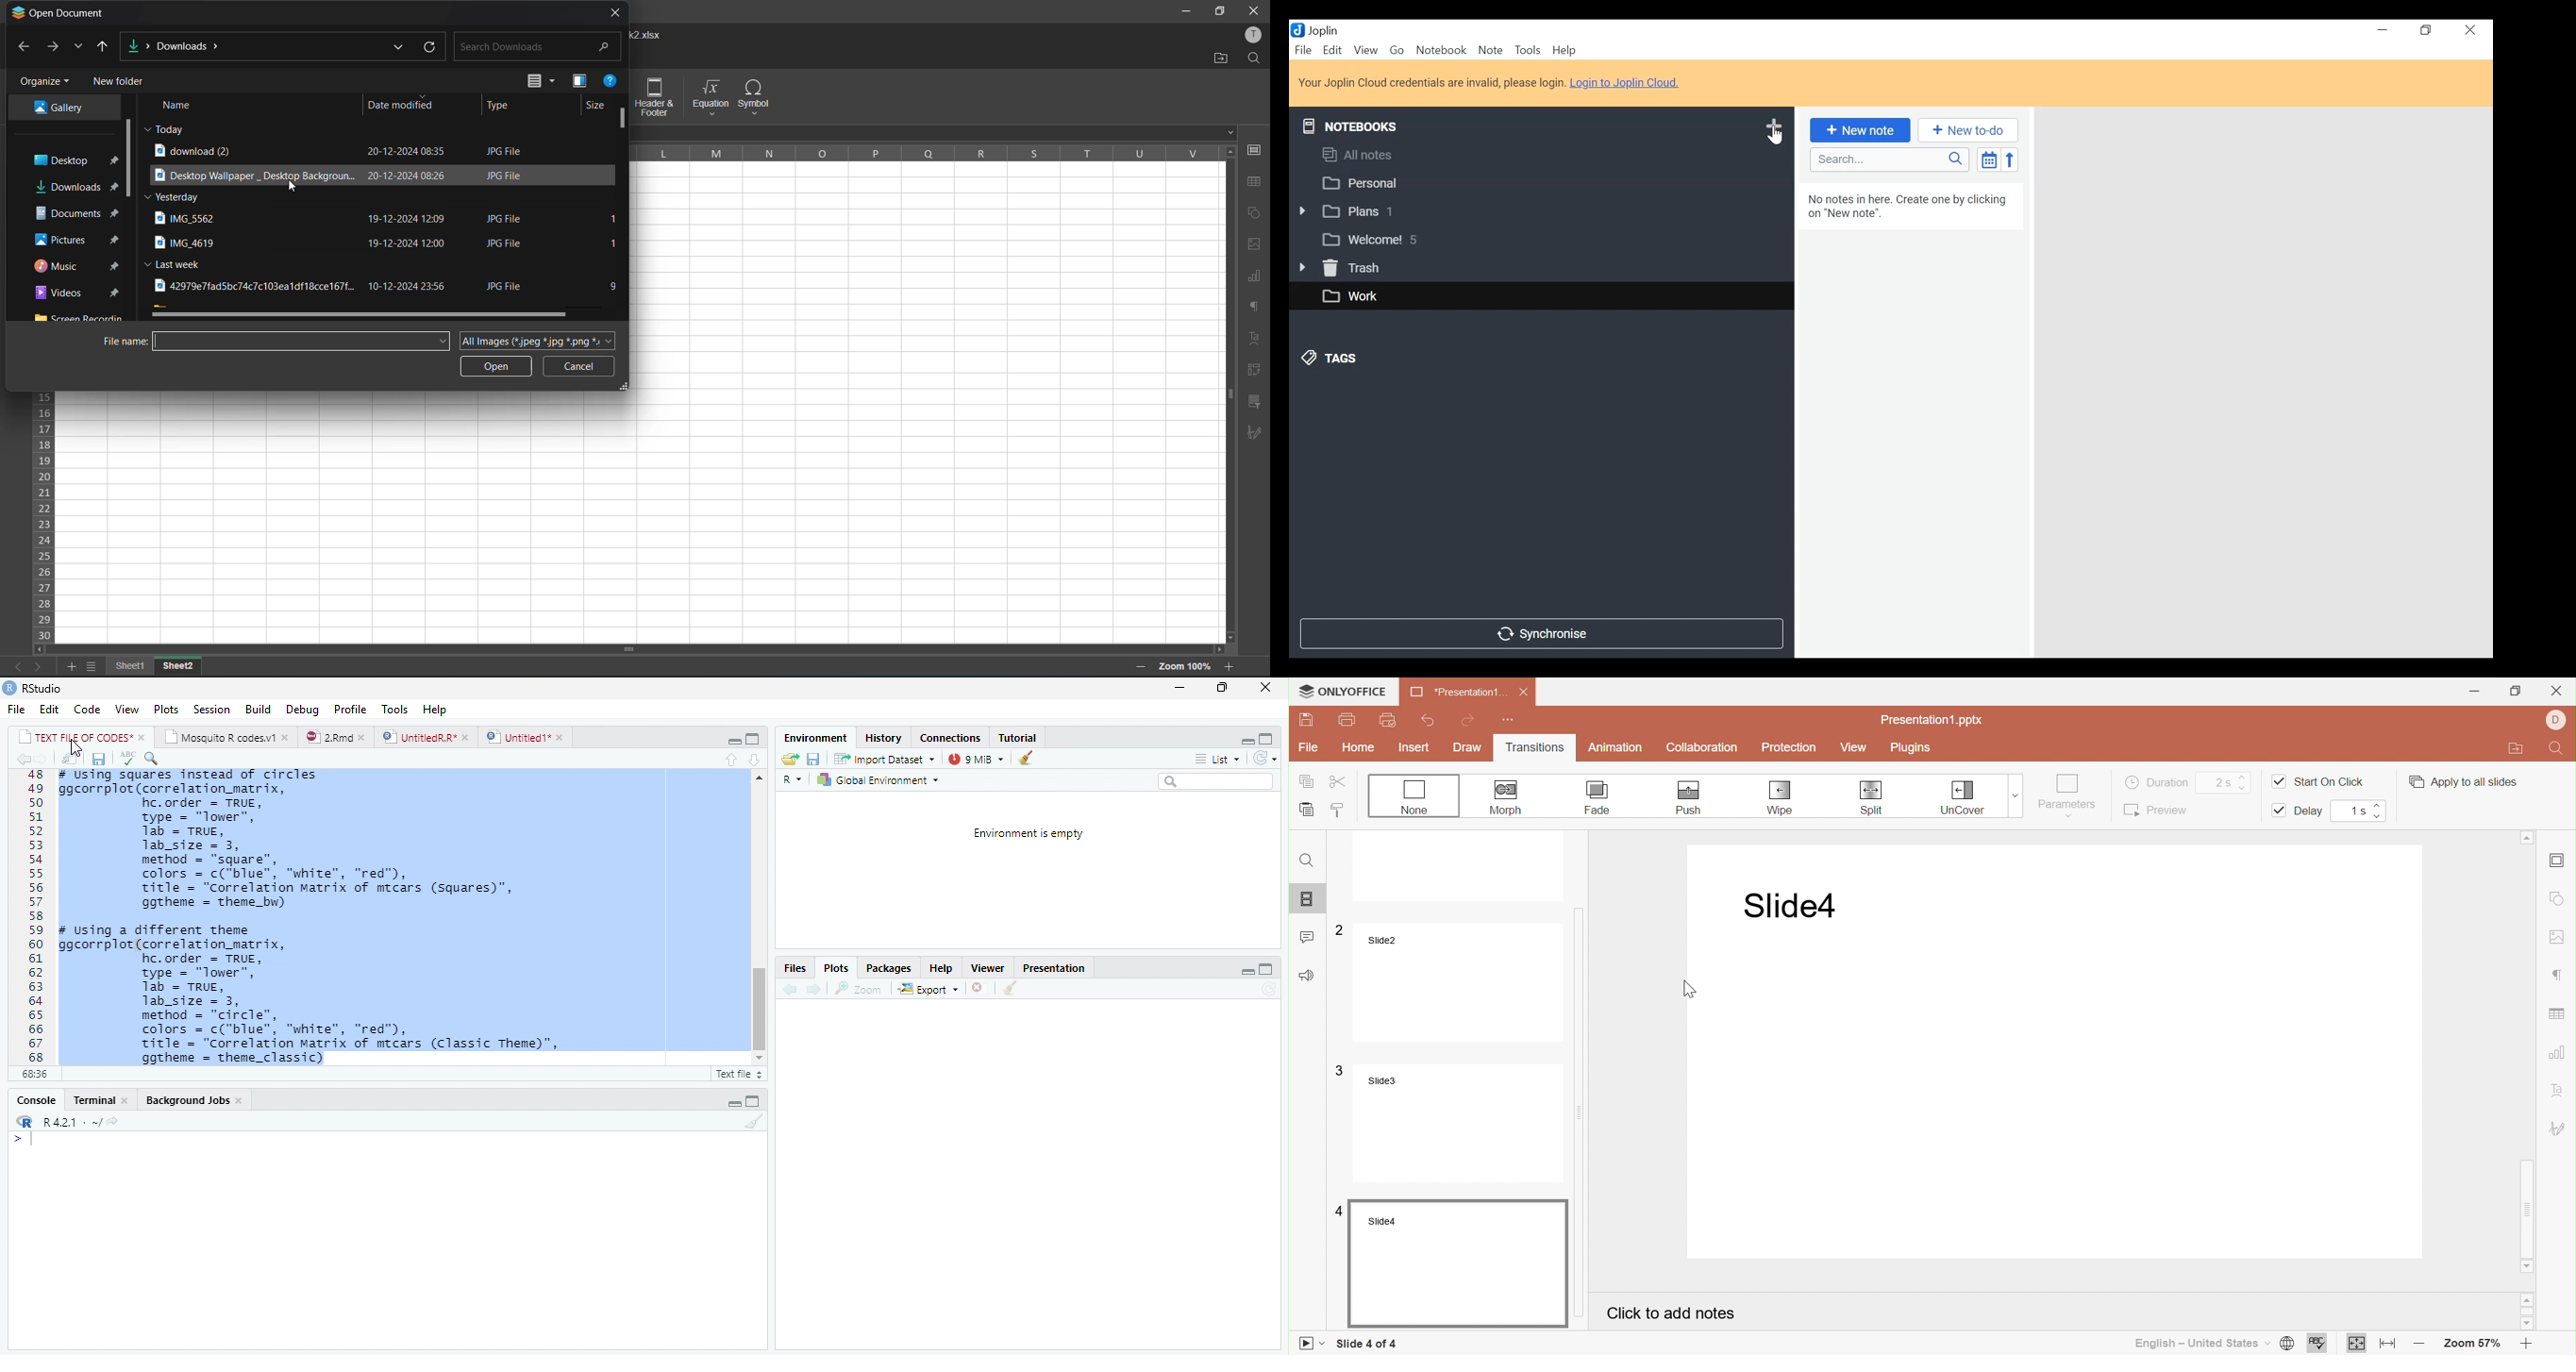  What do you see at coordinates (1338, 268) in the screenshot?
I see `Trash` at bounding box center [1338, 268].